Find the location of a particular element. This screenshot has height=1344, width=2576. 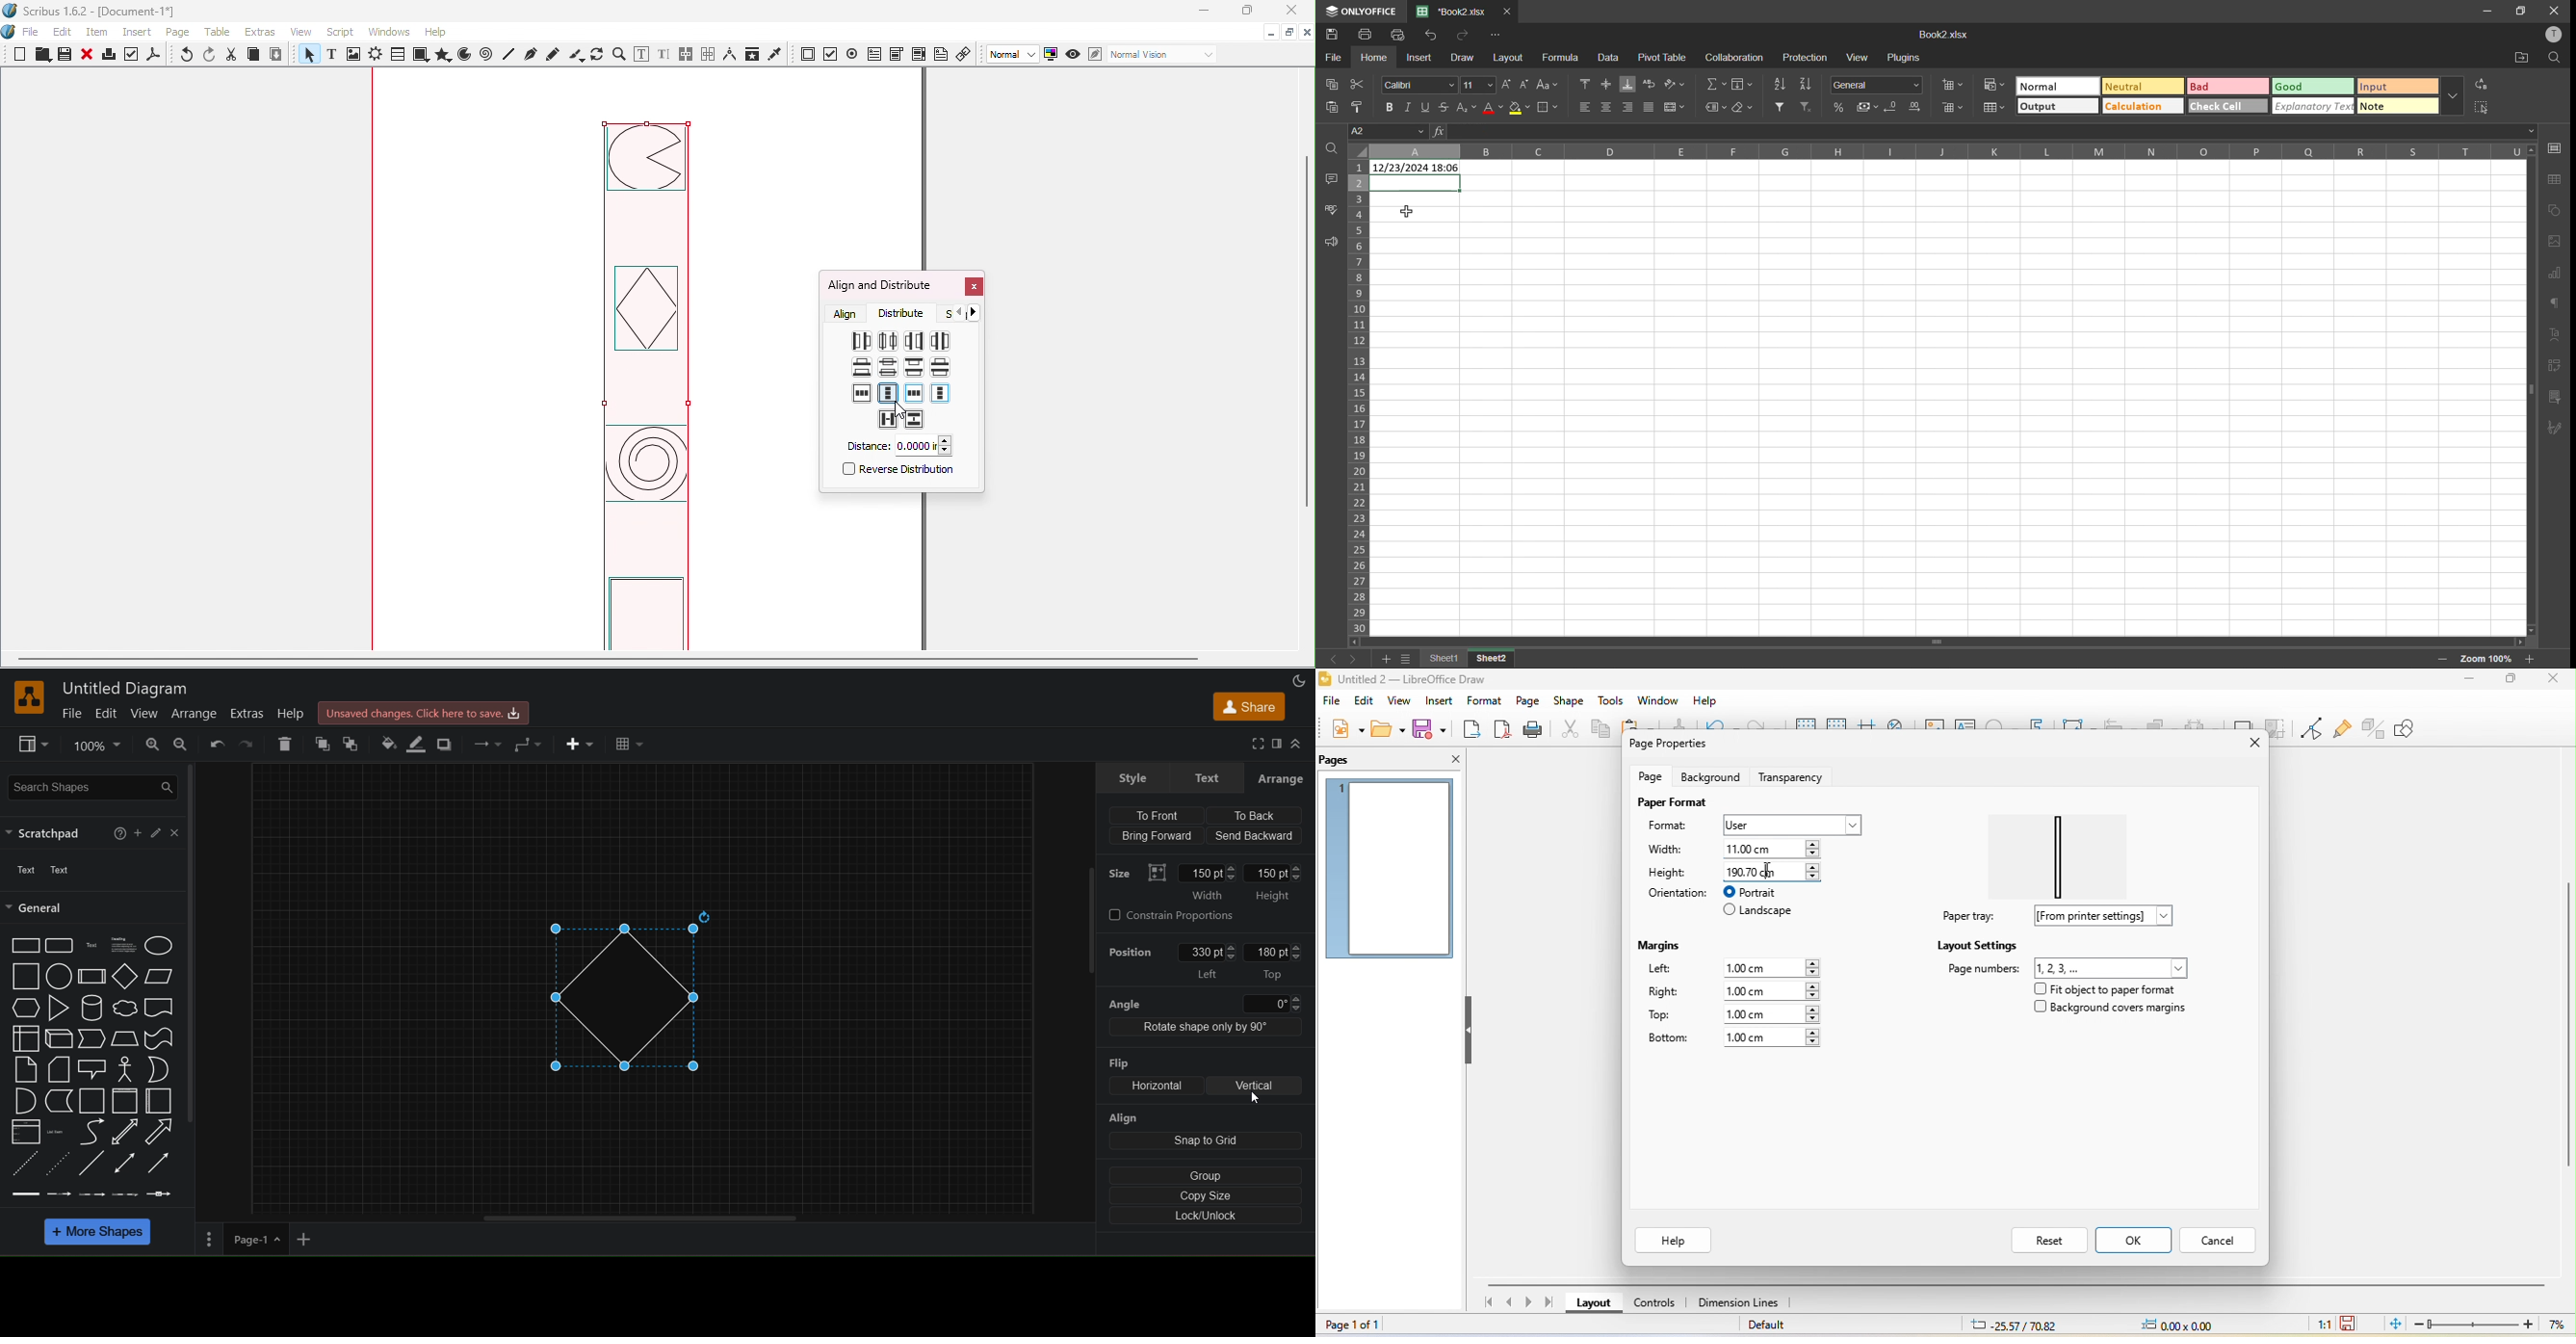

item list is located at coordinates (58, 1132).